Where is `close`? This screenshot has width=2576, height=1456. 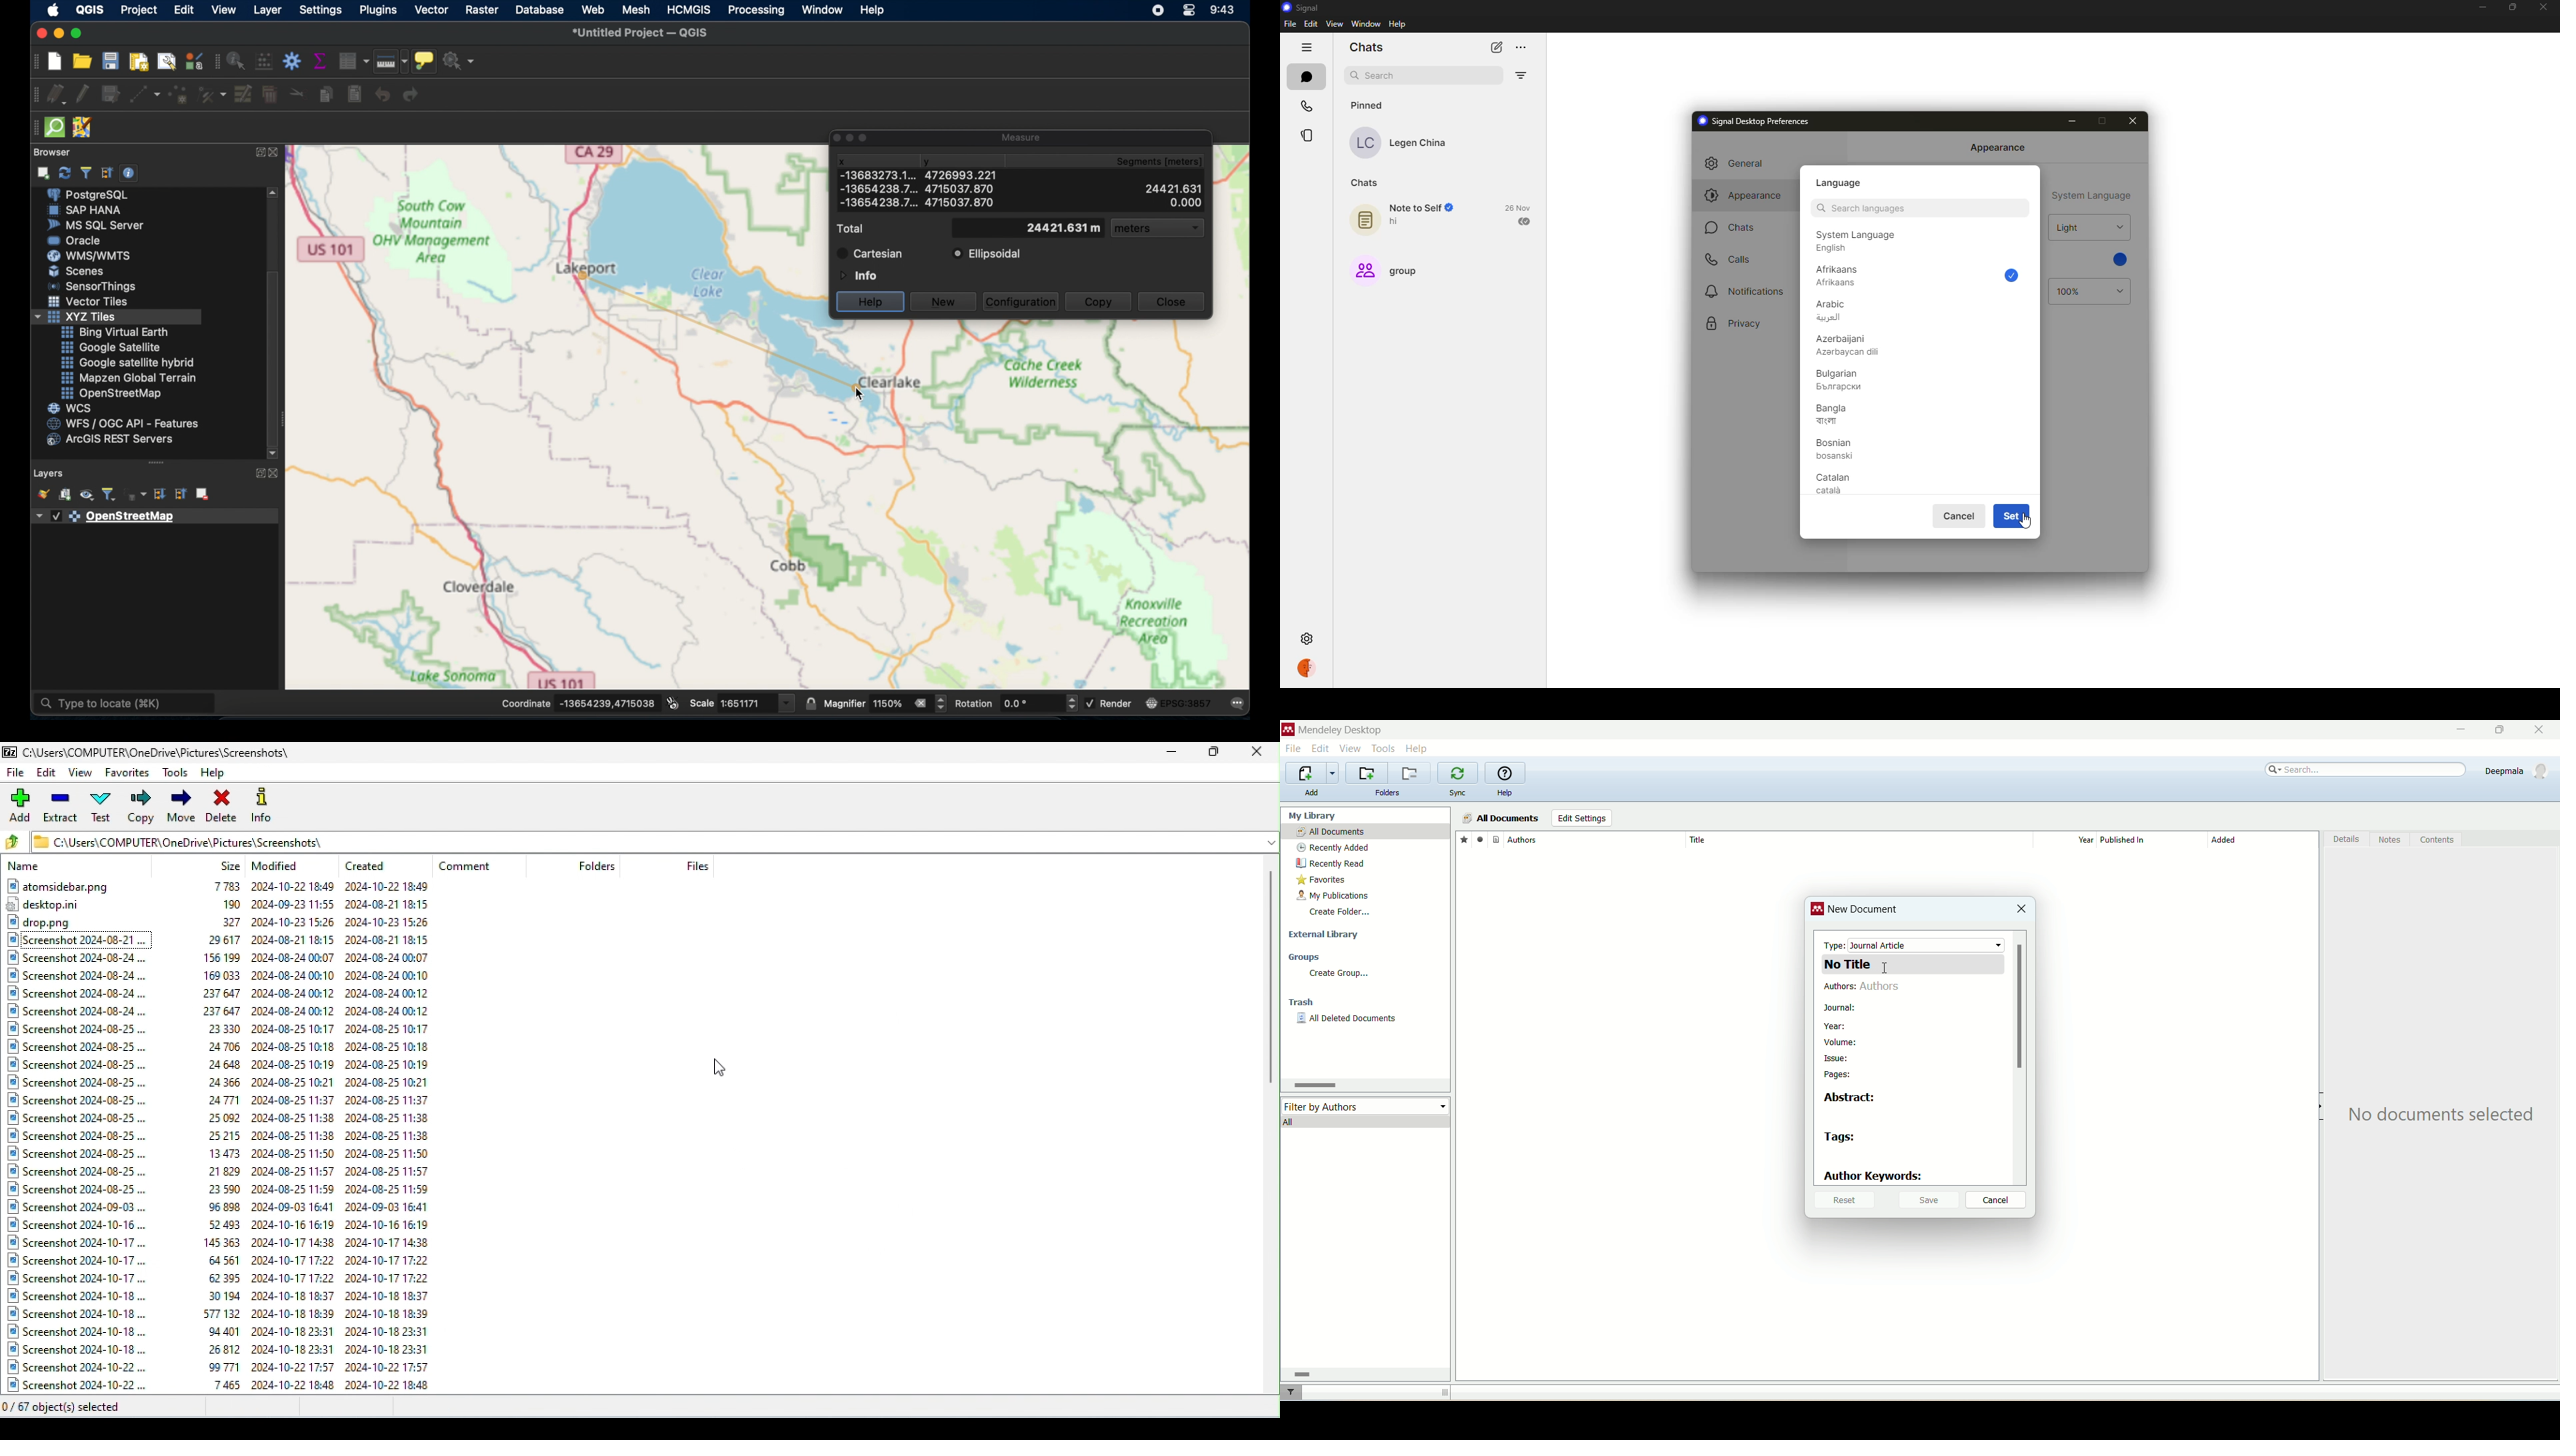 close is located at coordinates (2021, 910).